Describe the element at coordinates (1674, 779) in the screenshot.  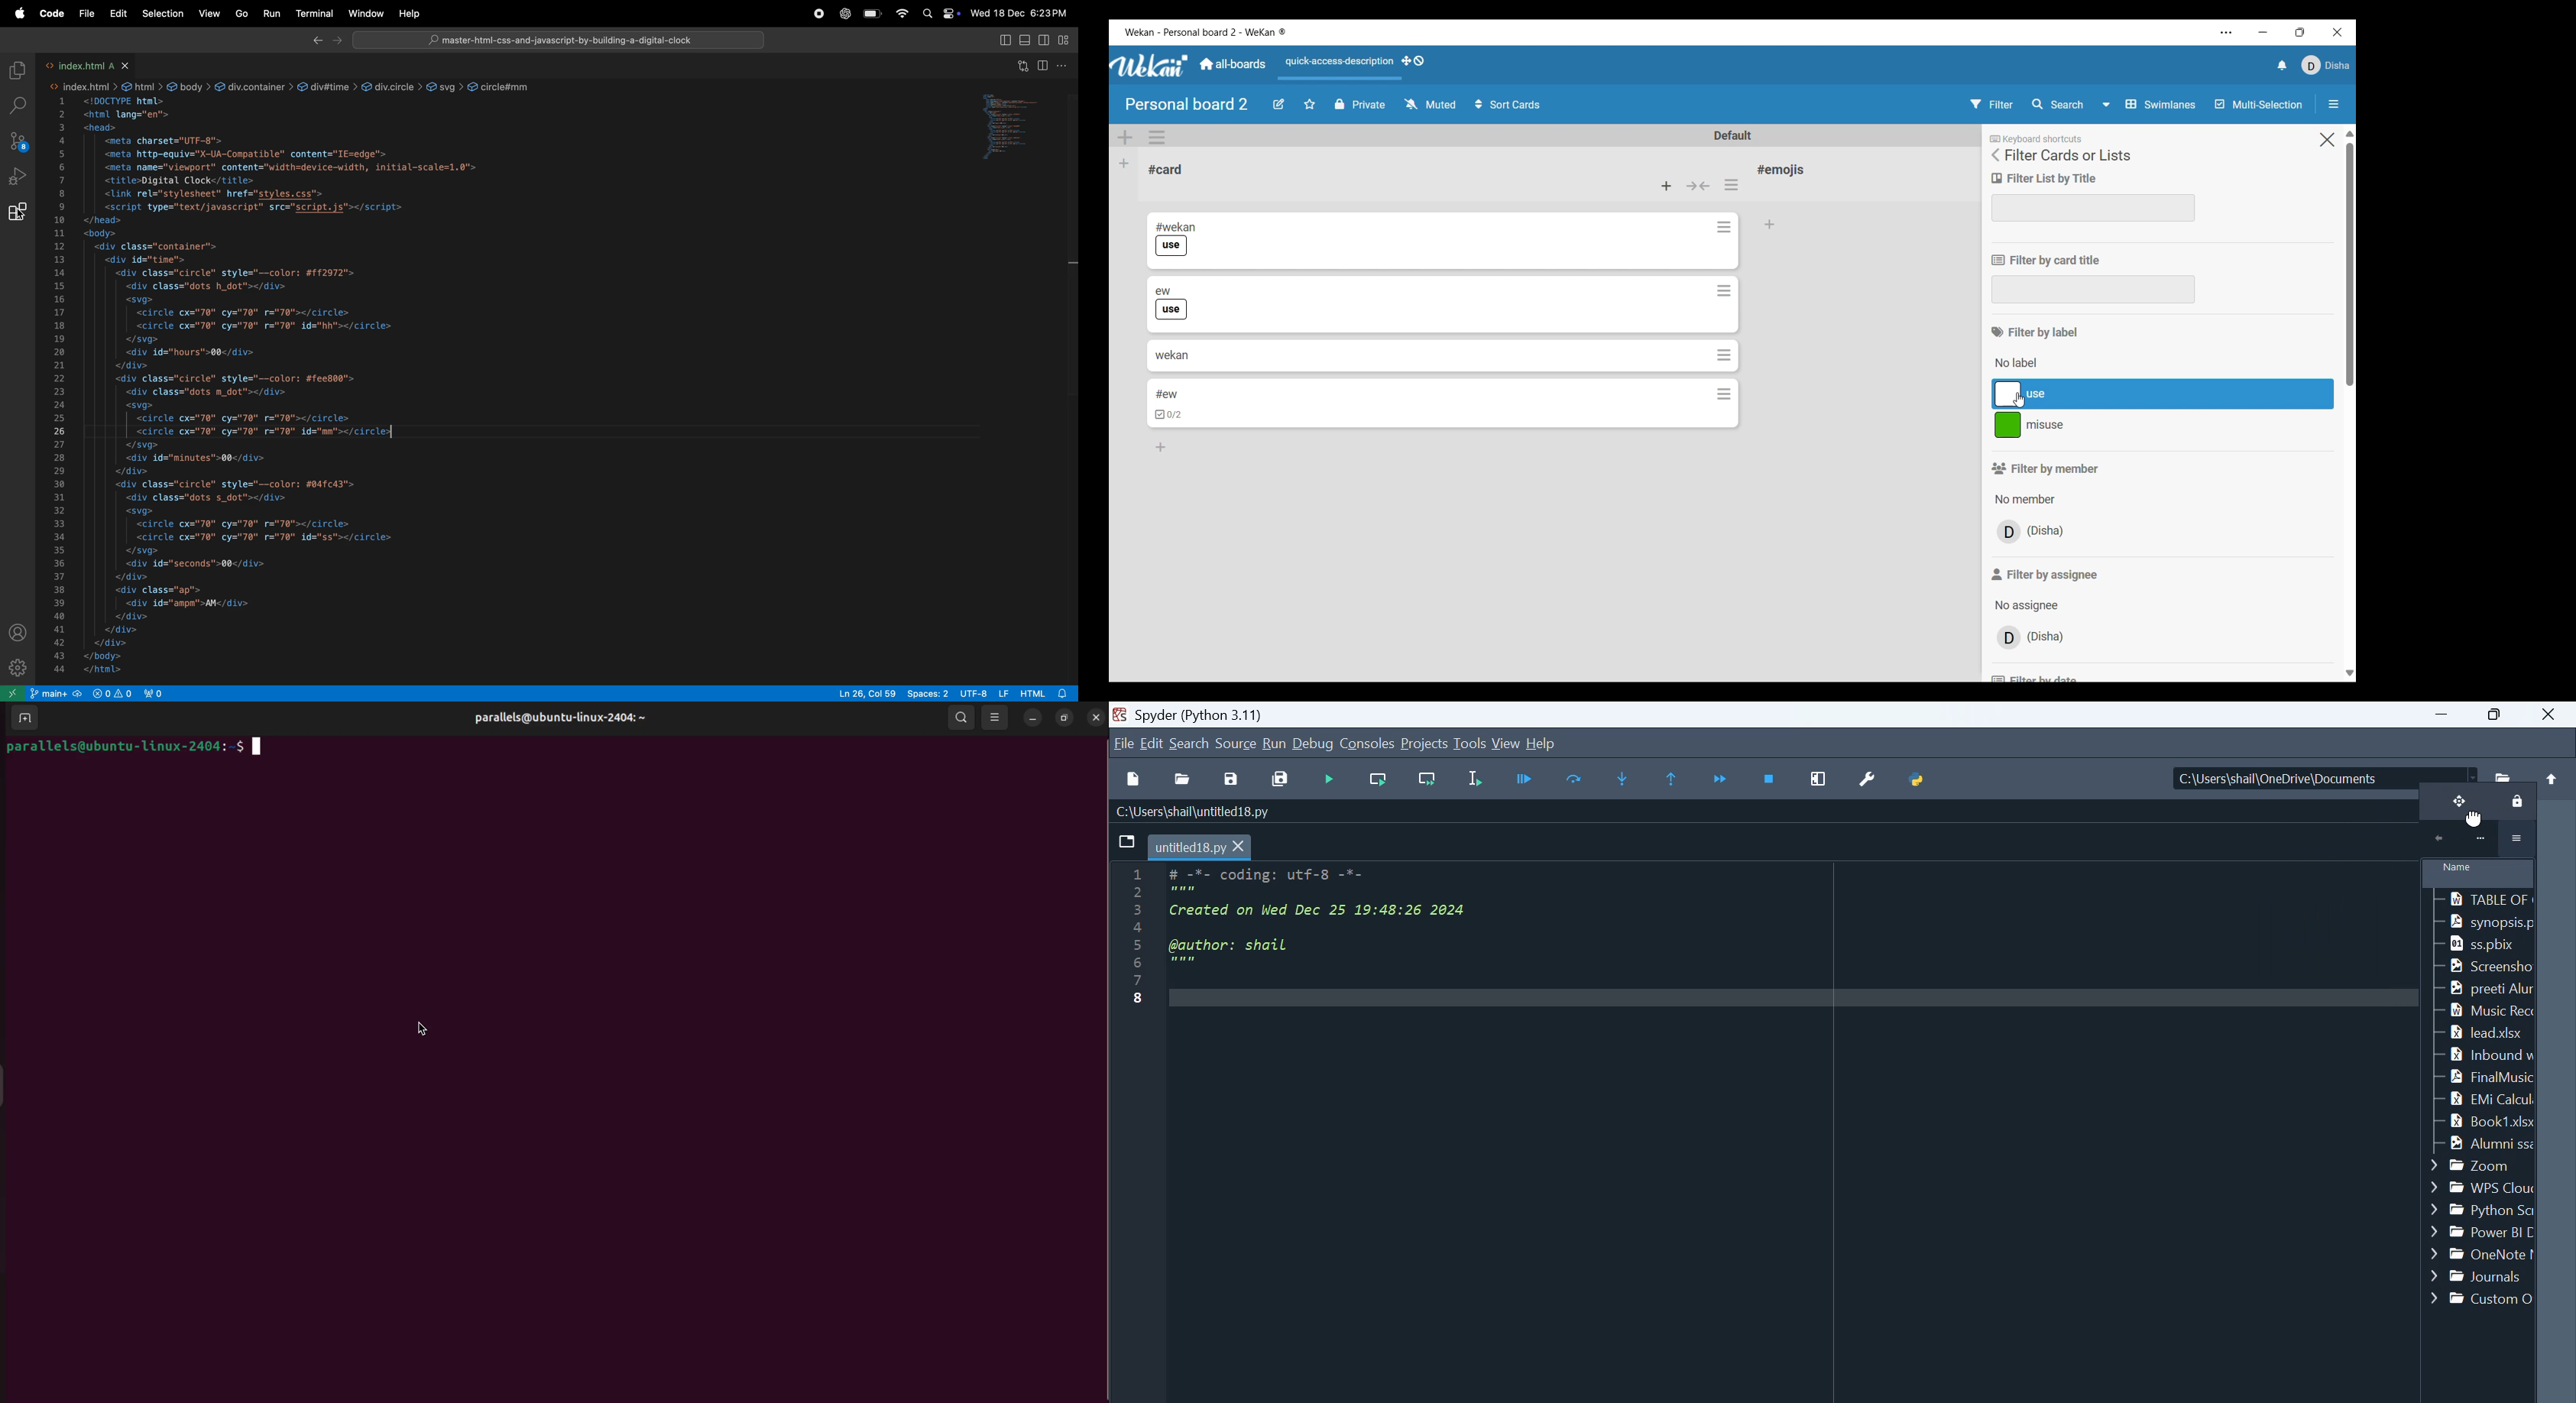
I see `Execute until same function returns` at that location.